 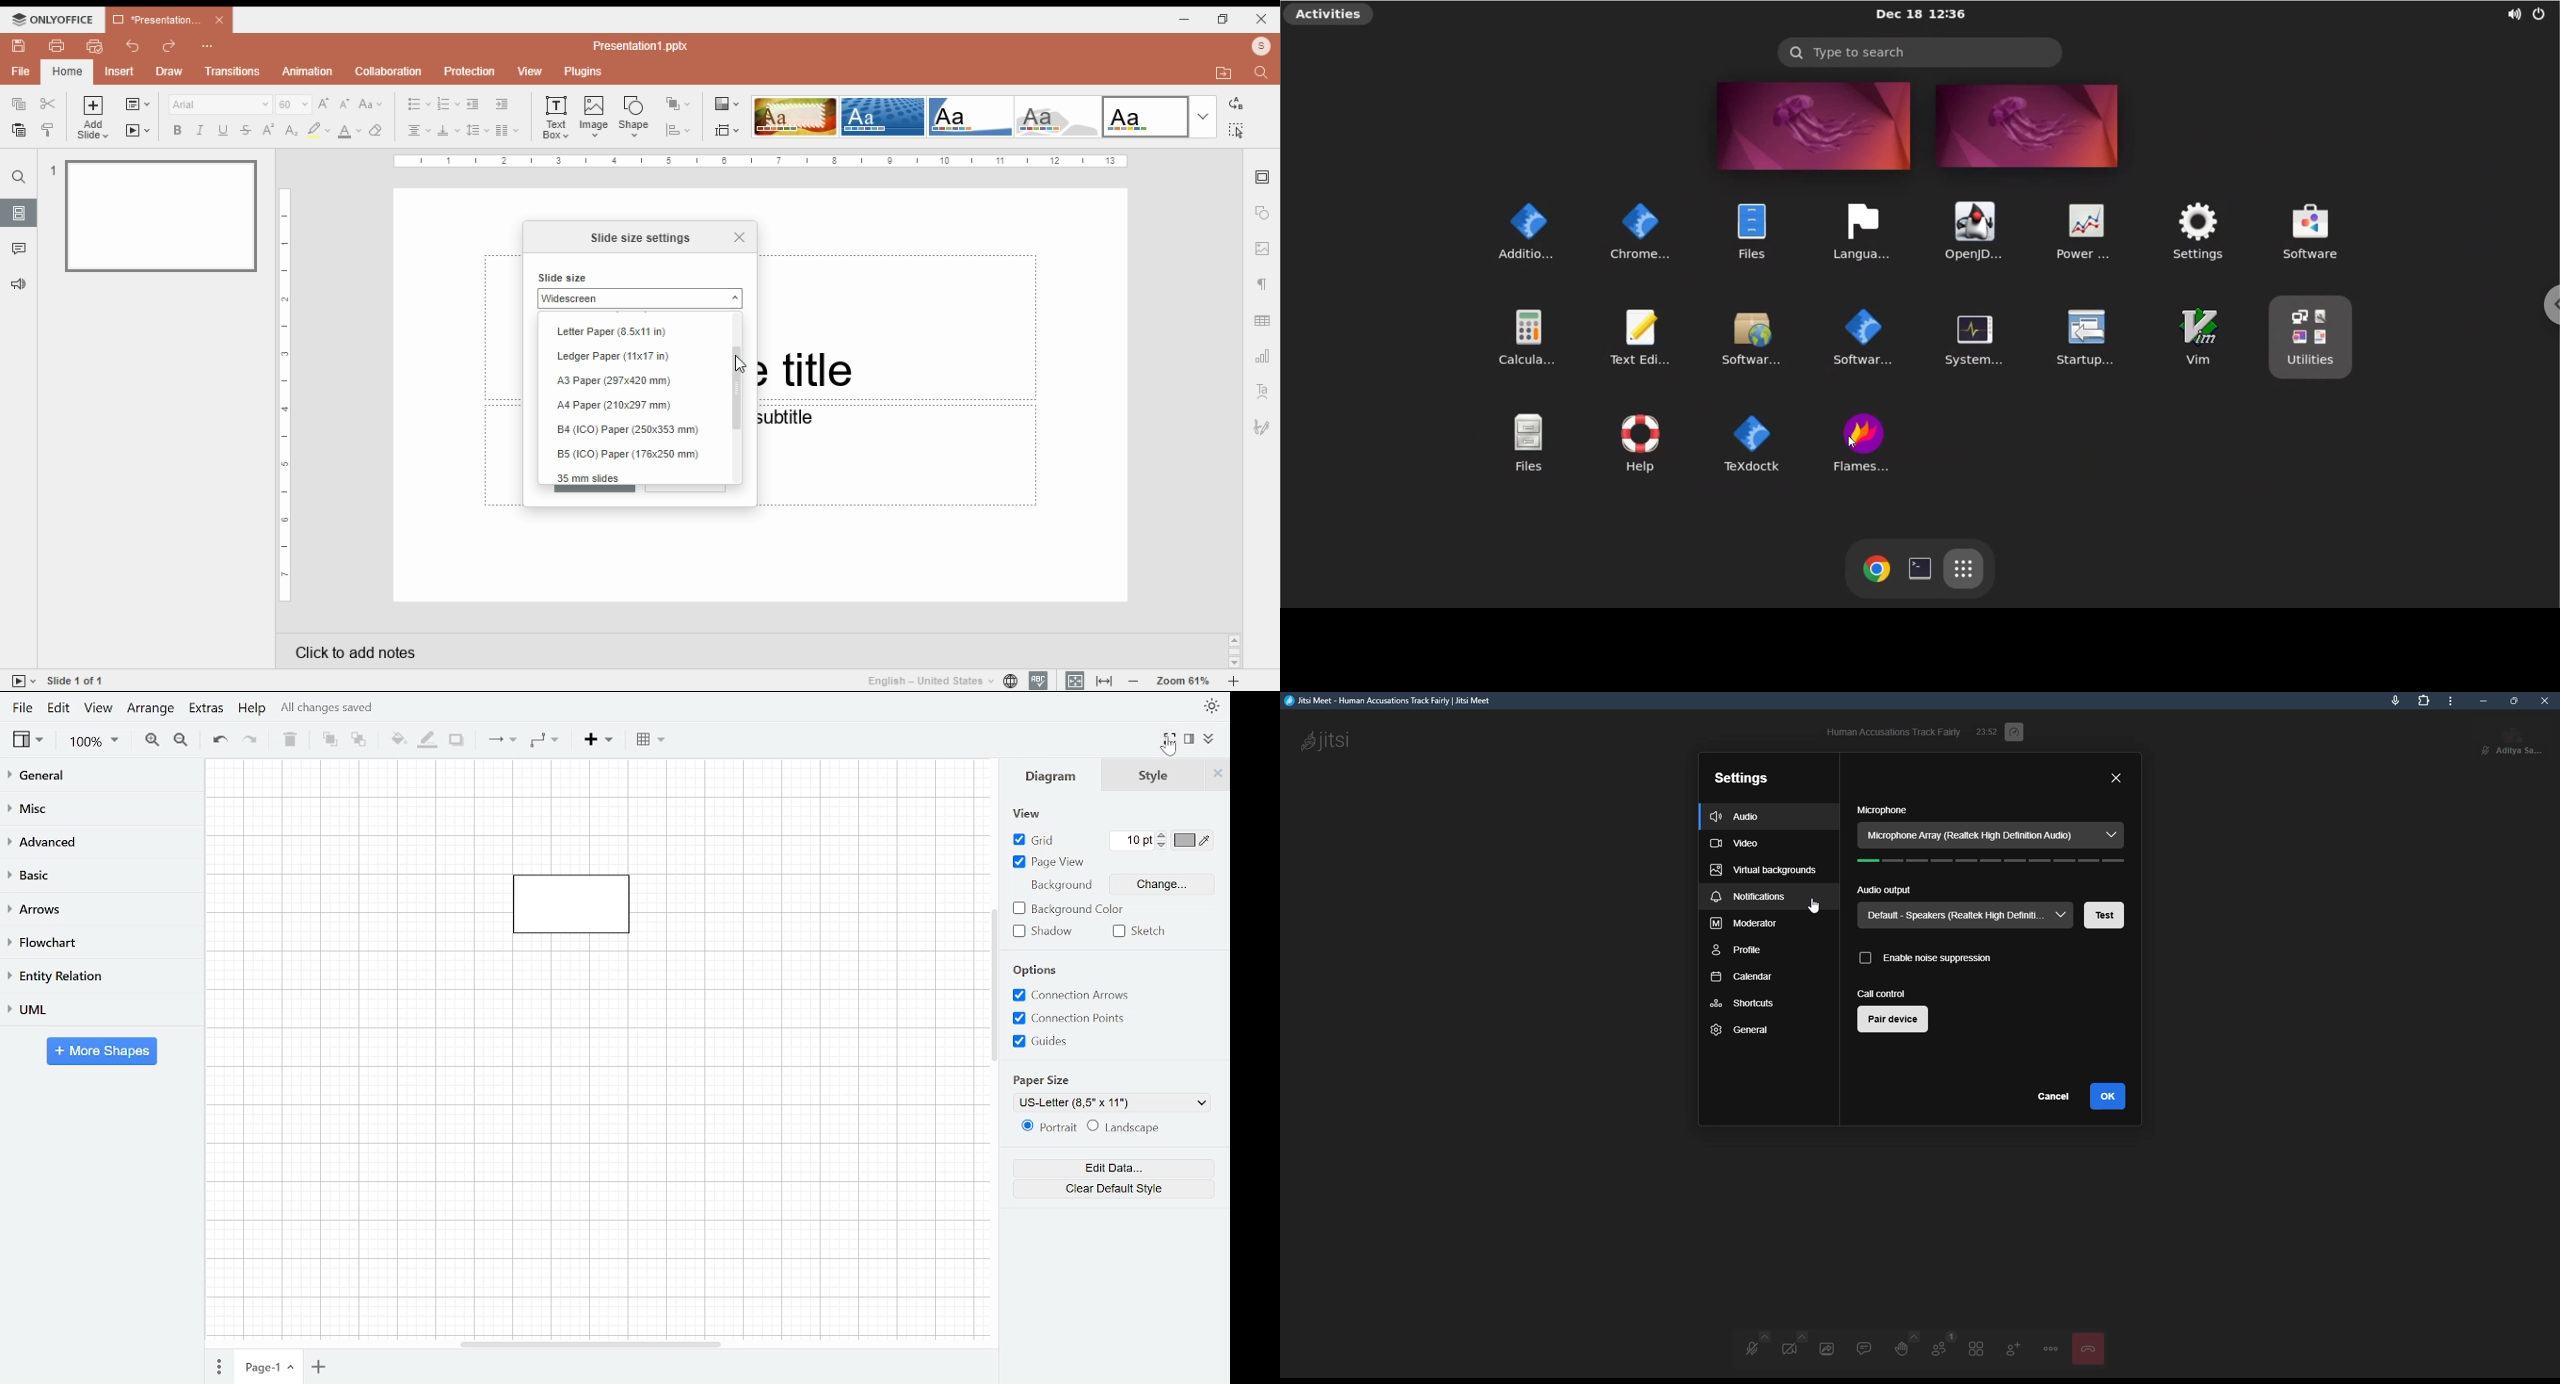 What do you see at coordinates (1859, 337) in the screenshot?
I see `software settings` at bounding box center [1859, 337].